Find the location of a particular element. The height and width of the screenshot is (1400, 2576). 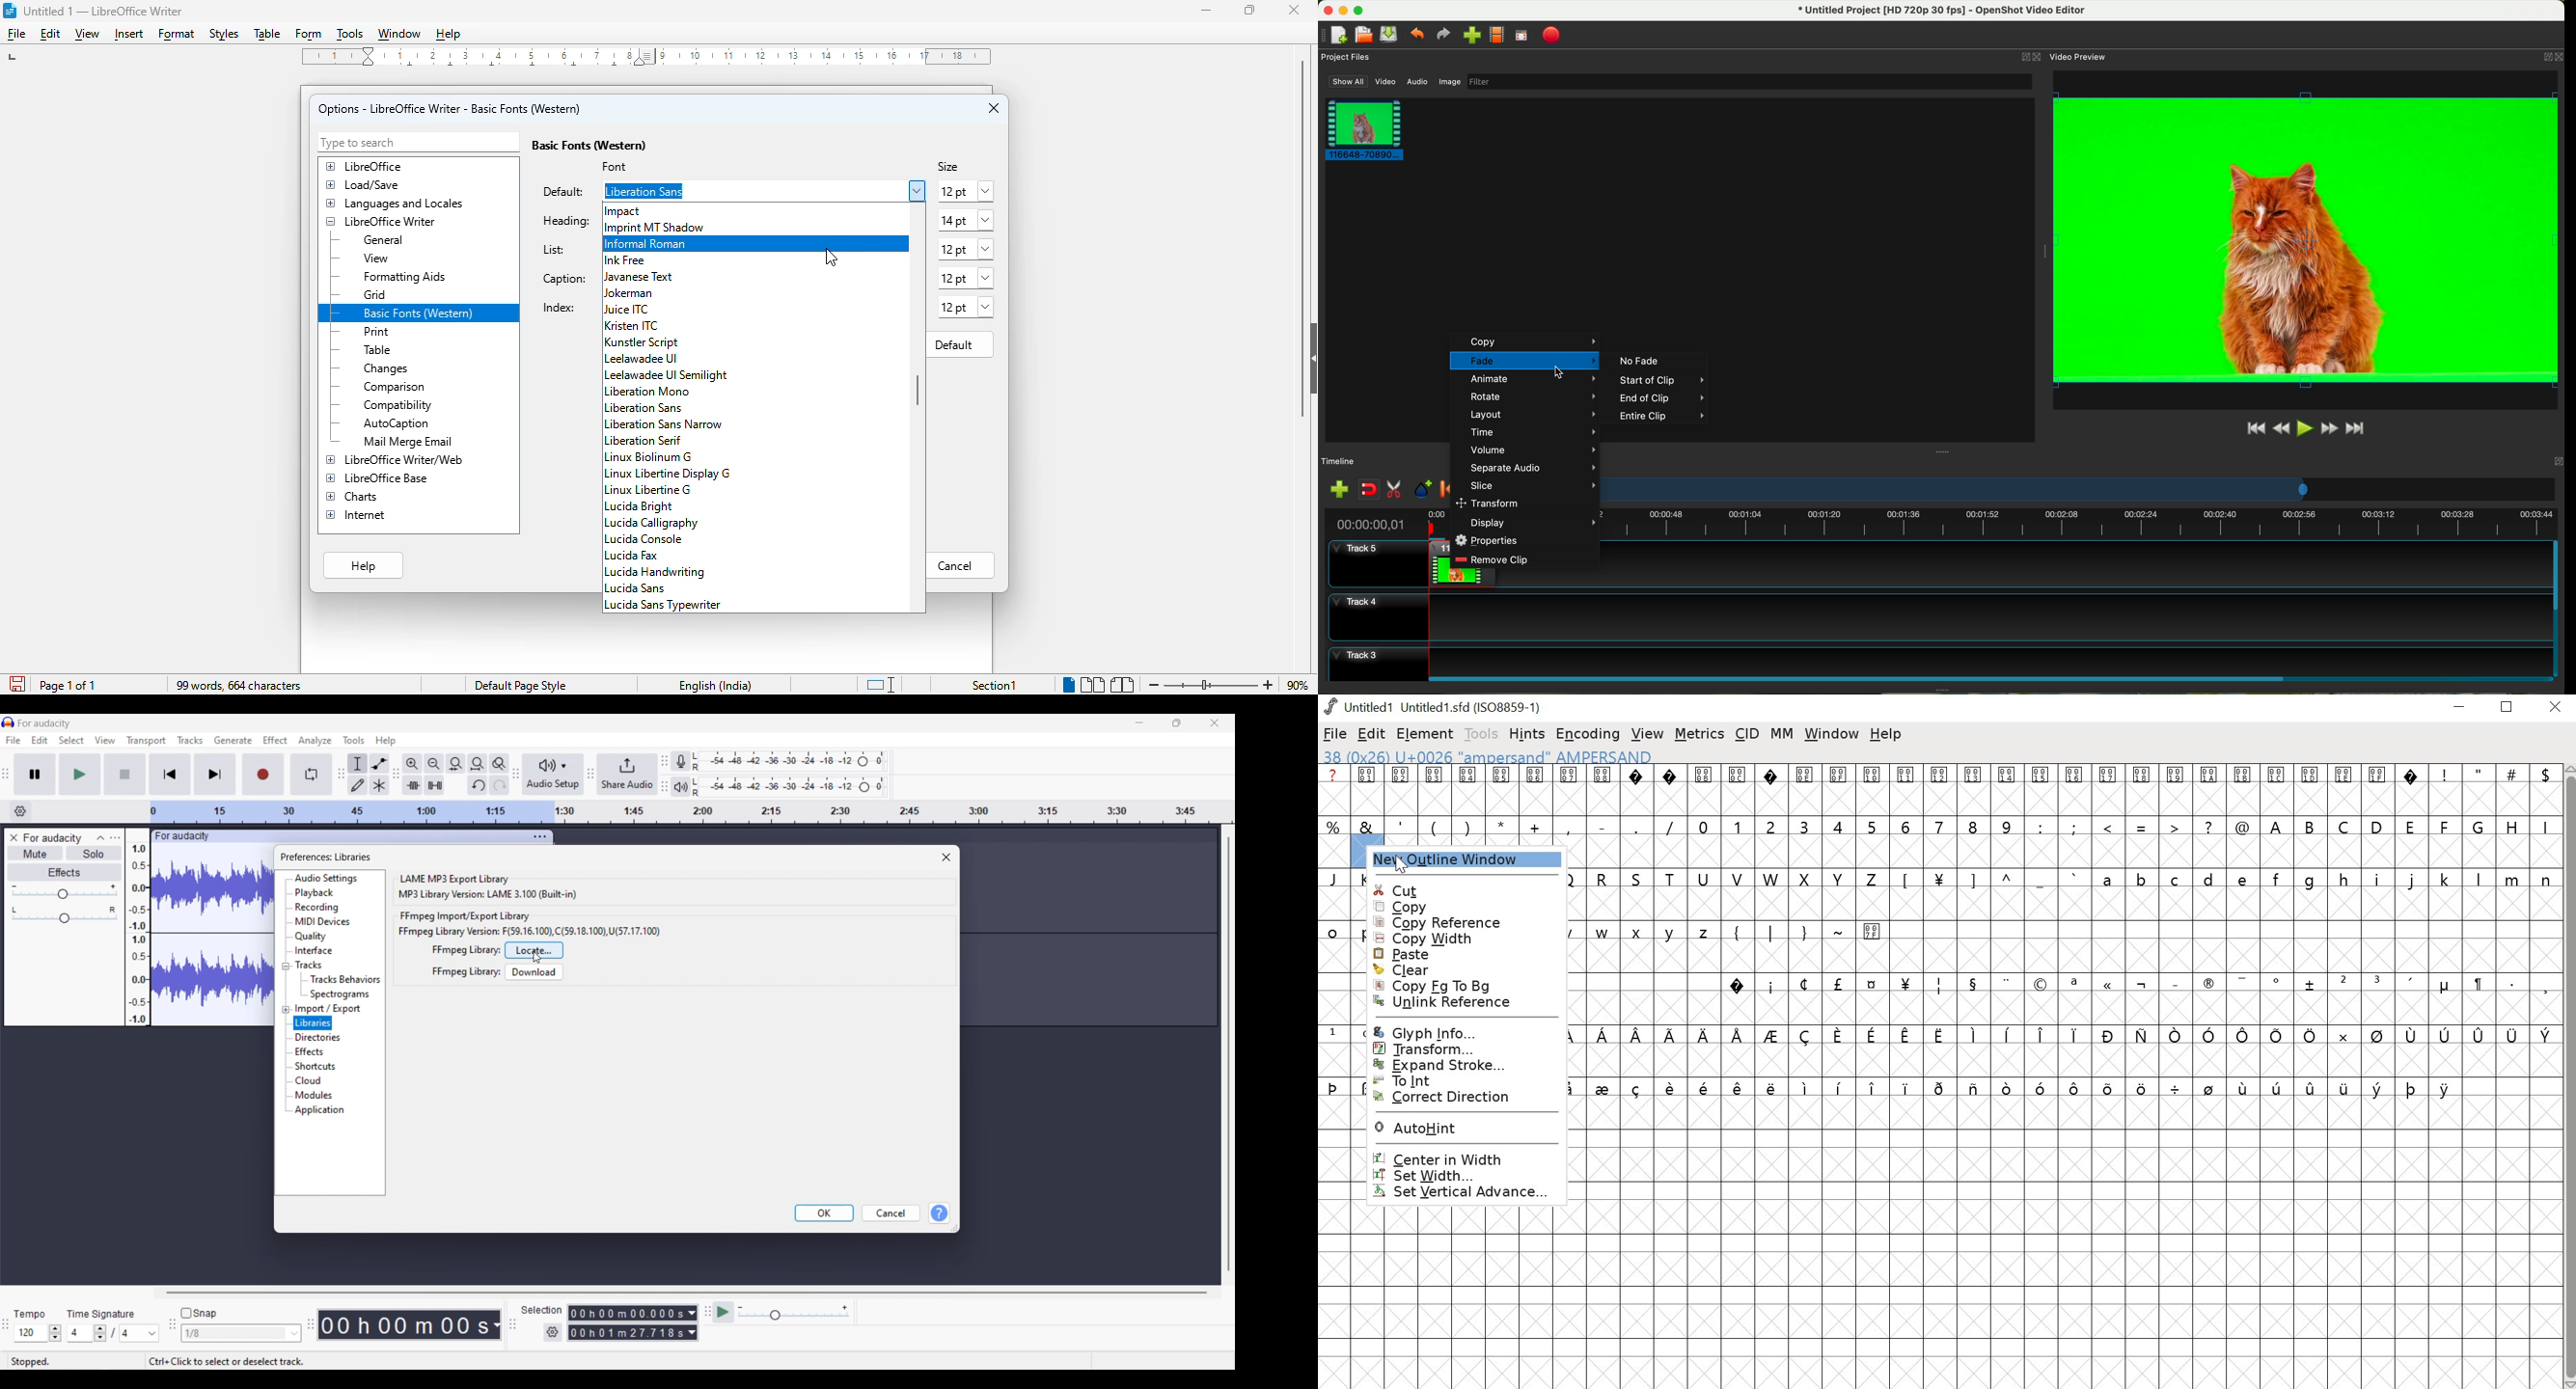

metrics is located at coordinates (1700, 734).